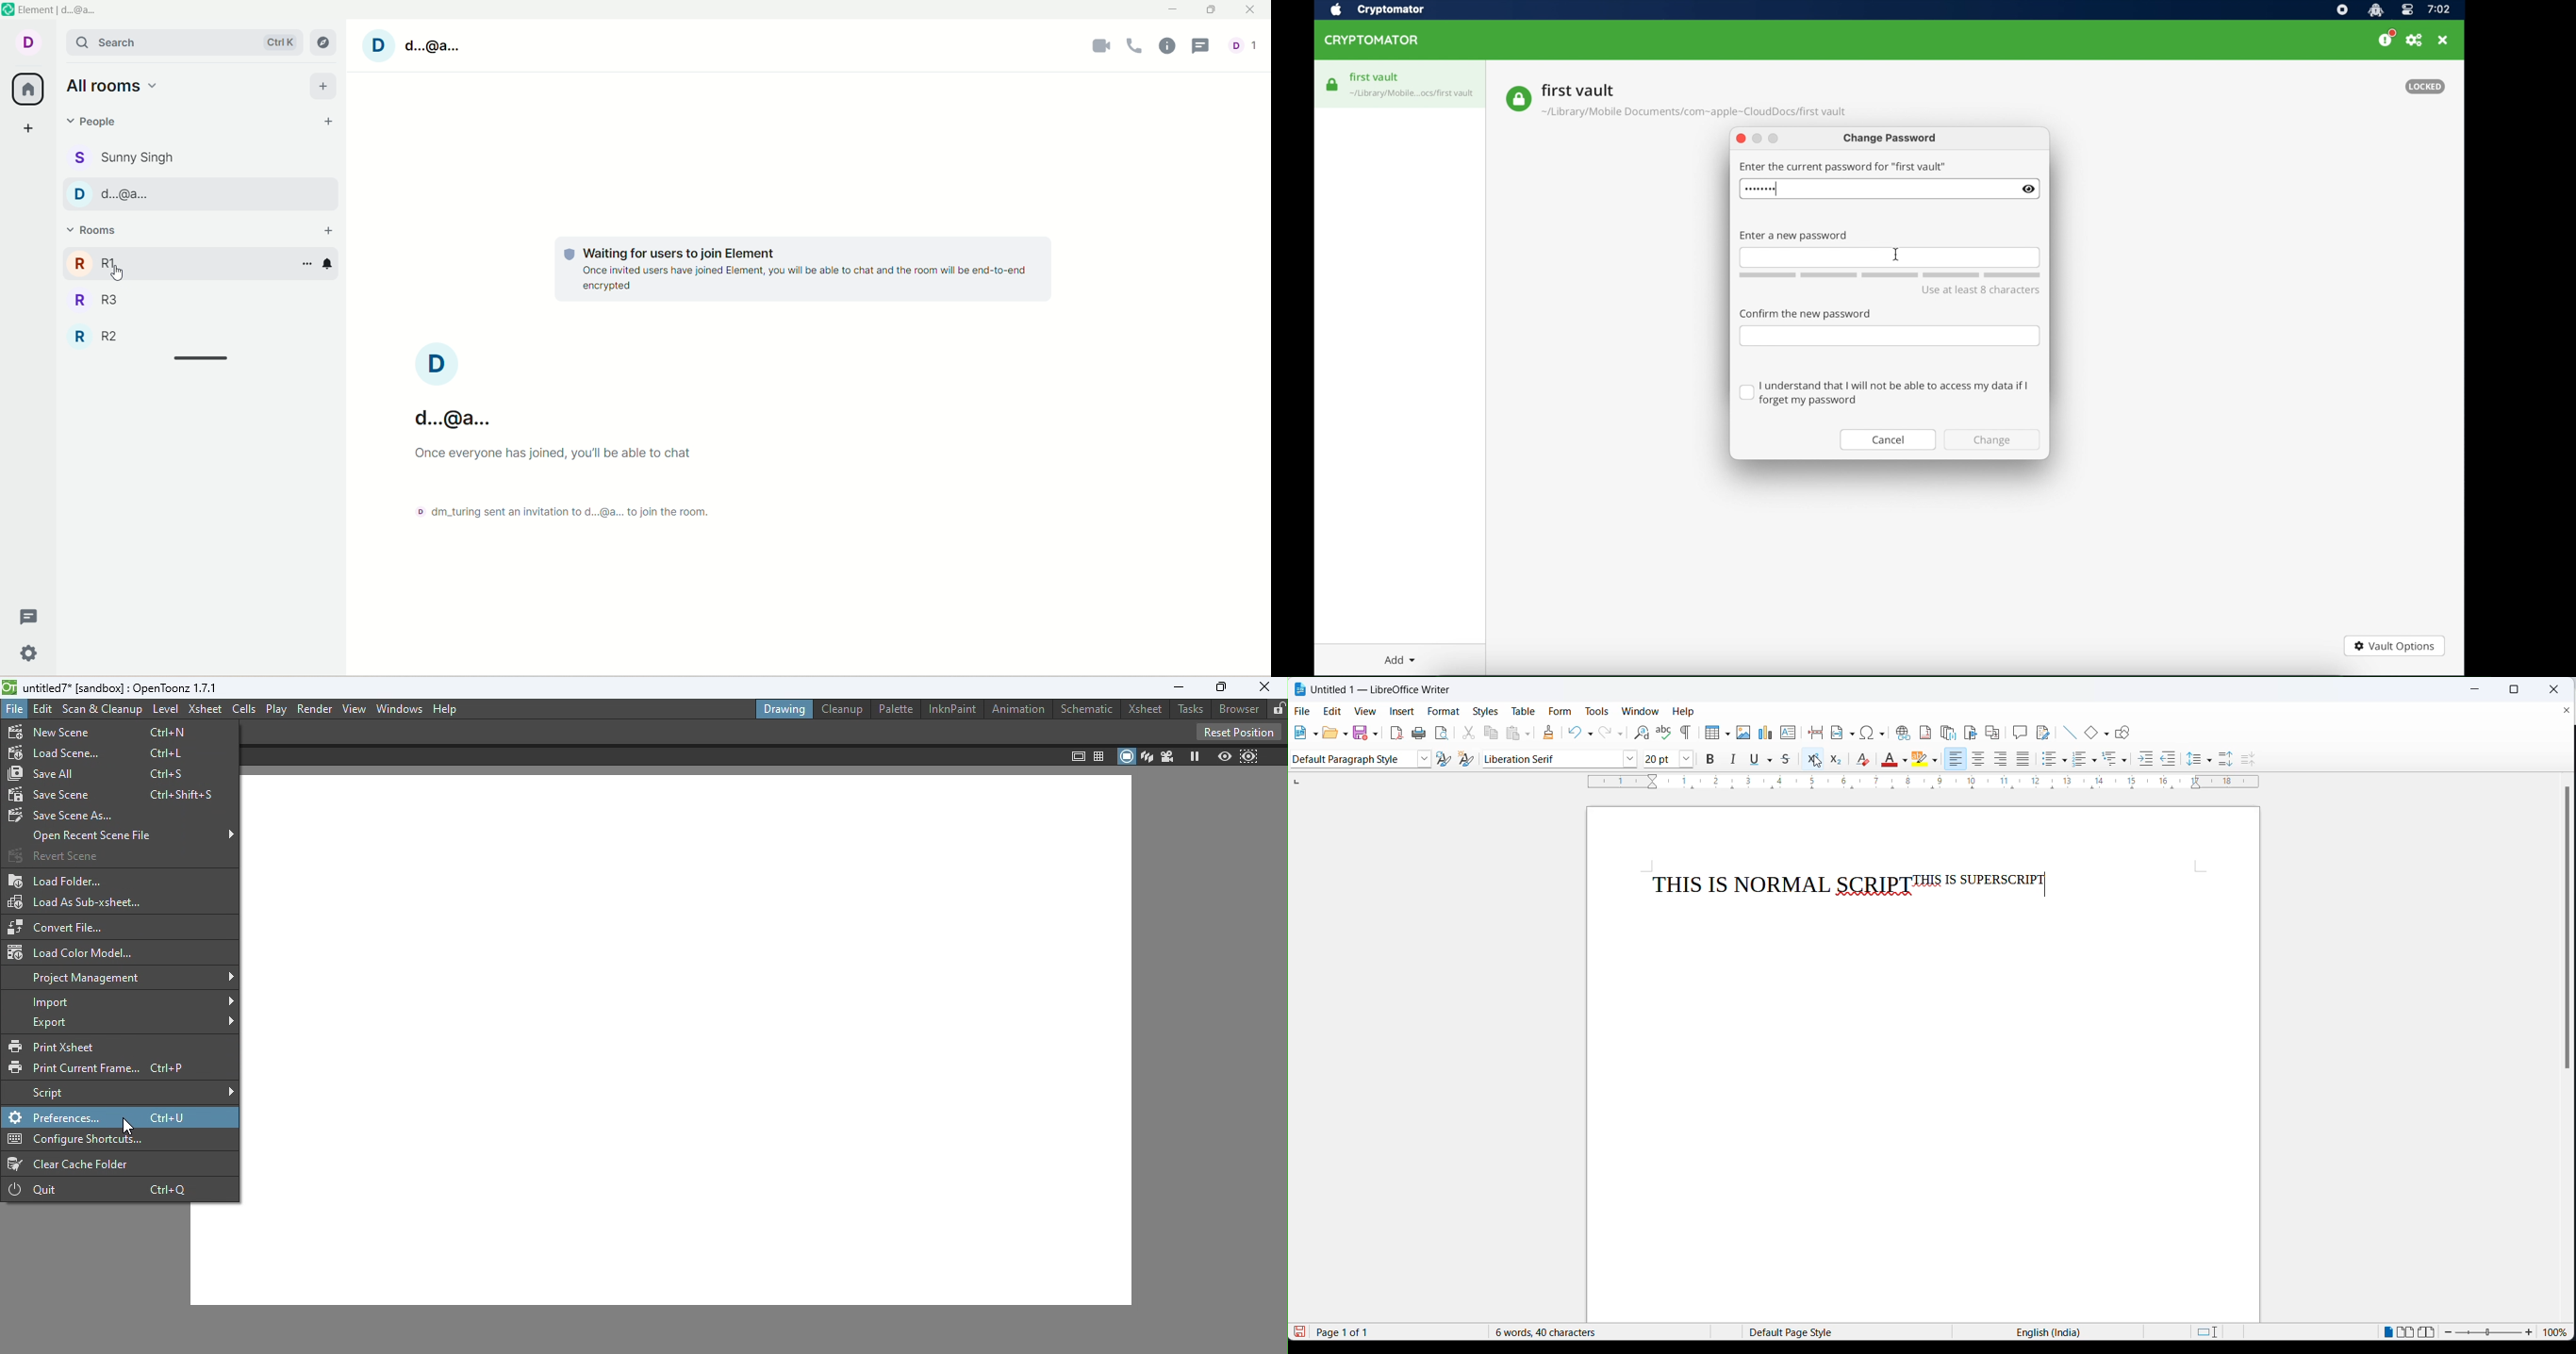 This screenshot has width=2576, height=1372. I want to click on Lock rooms tab, so click(1278, 709).